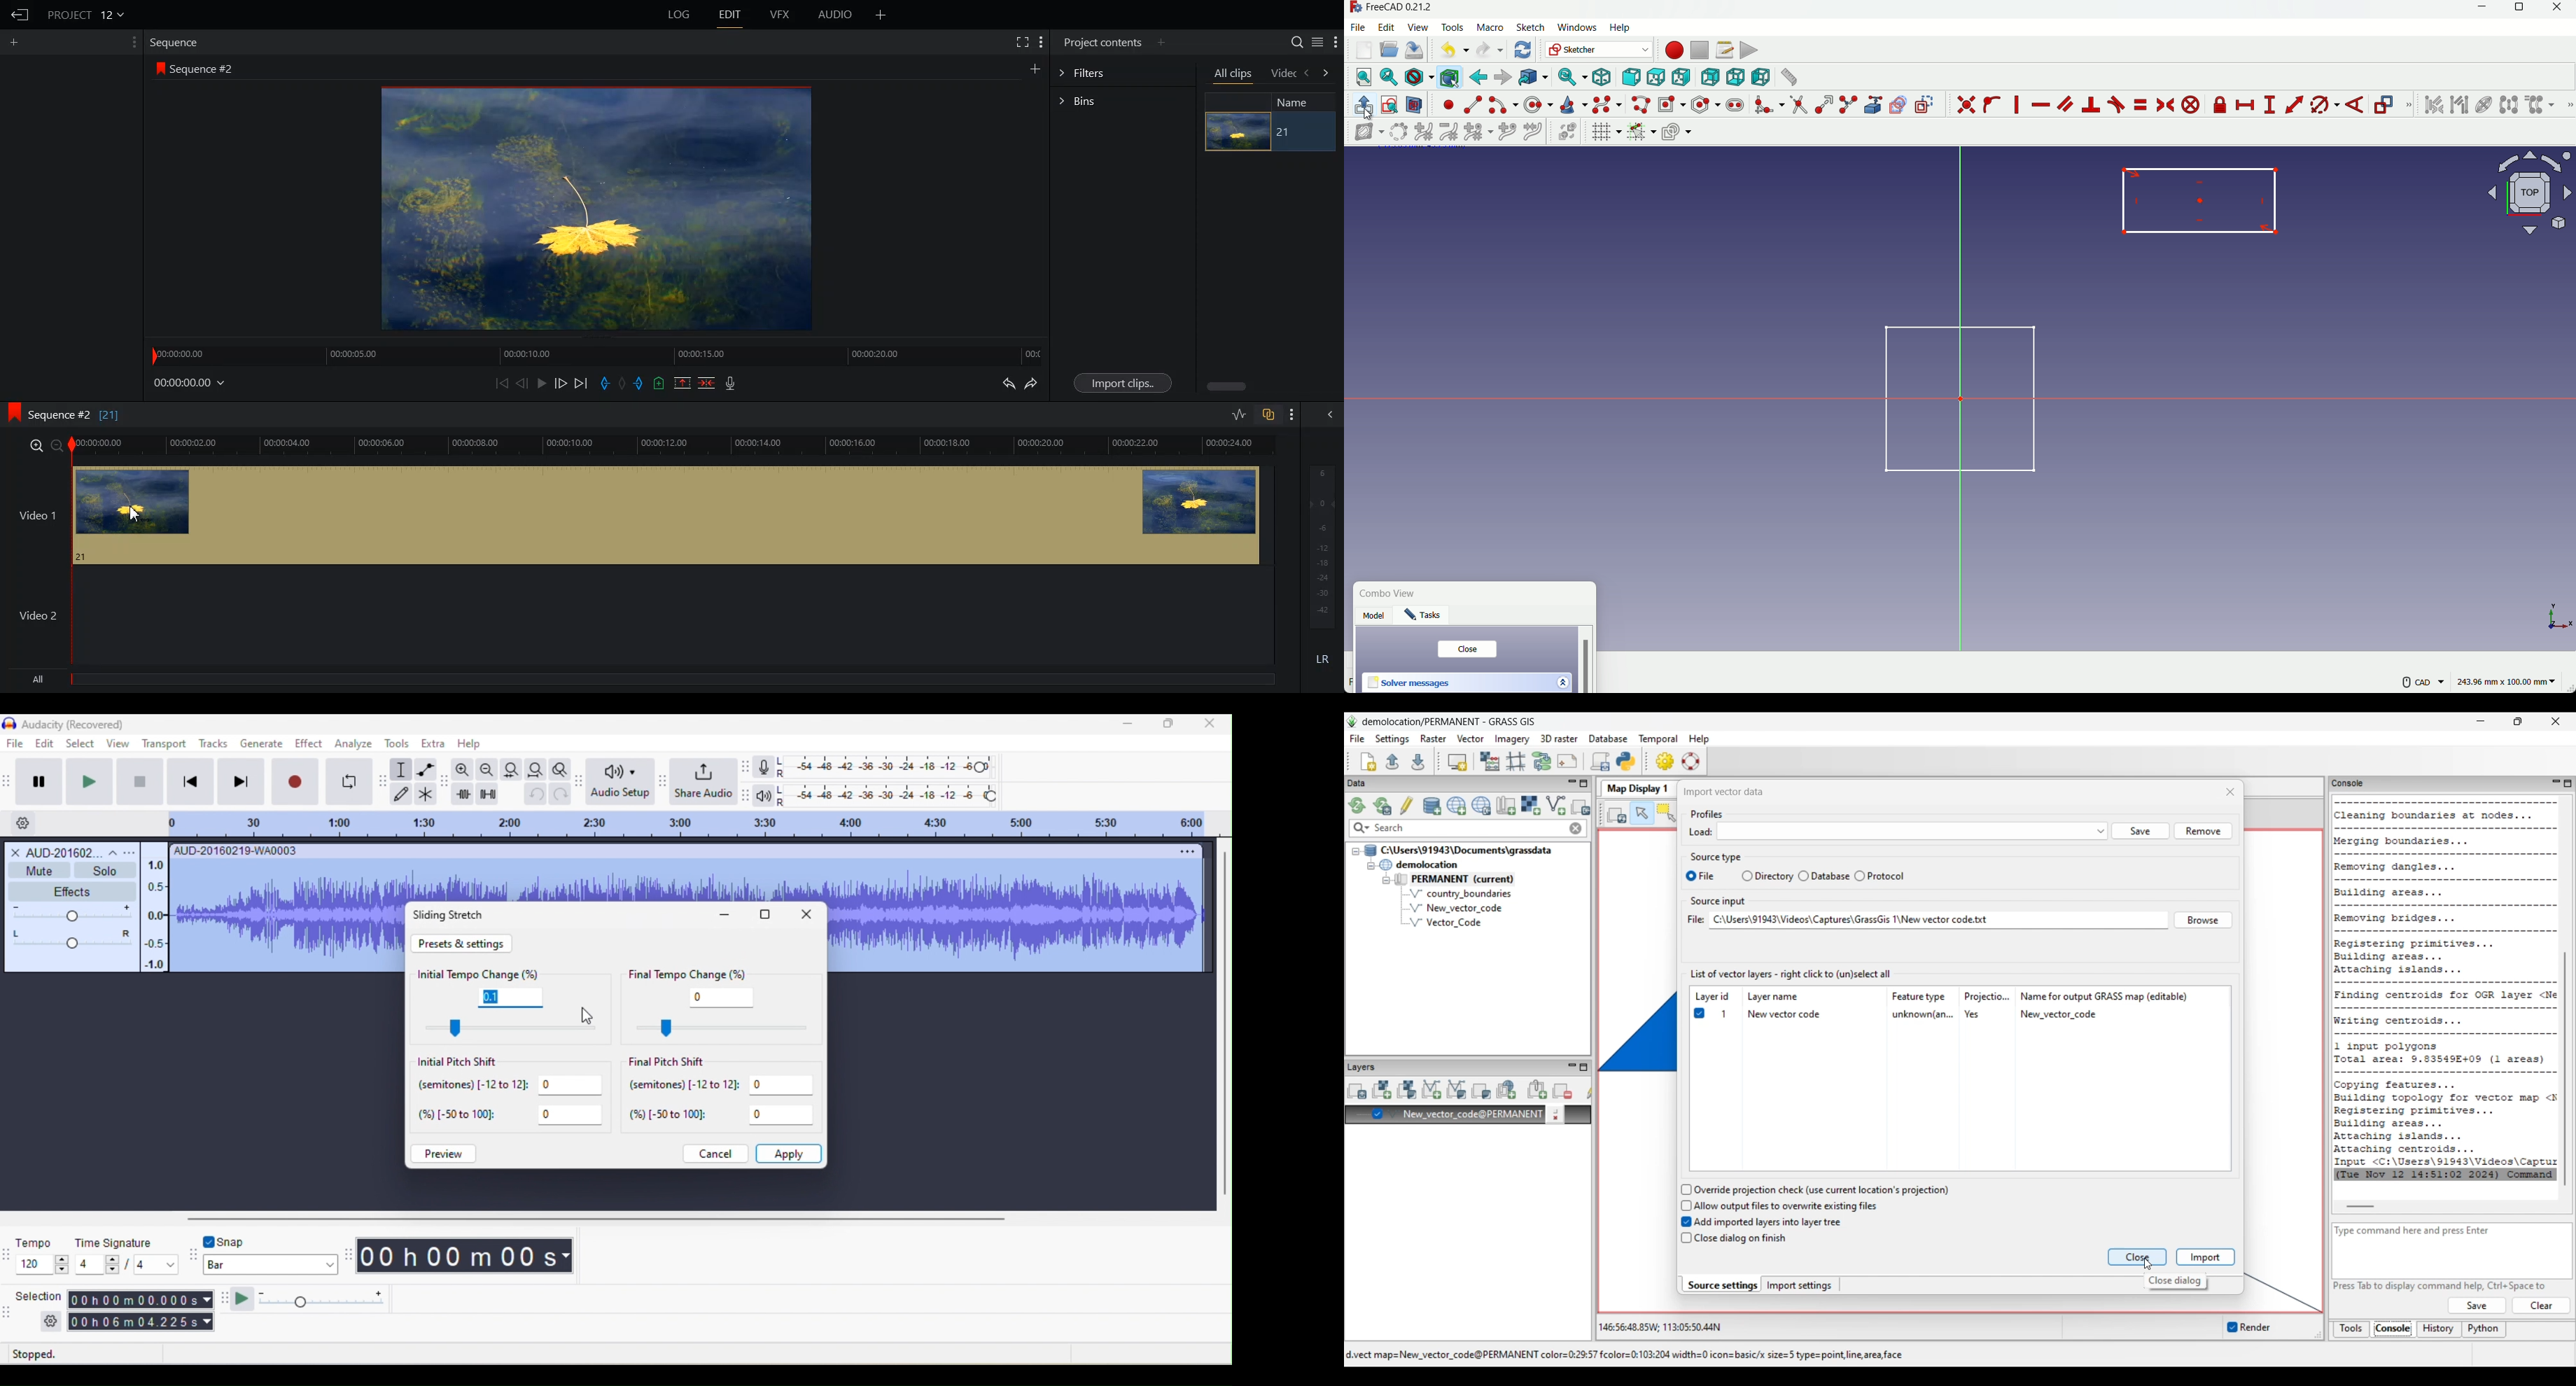 The image size is (2576, 1400). I want to click on tasks, so click(1426, 617).